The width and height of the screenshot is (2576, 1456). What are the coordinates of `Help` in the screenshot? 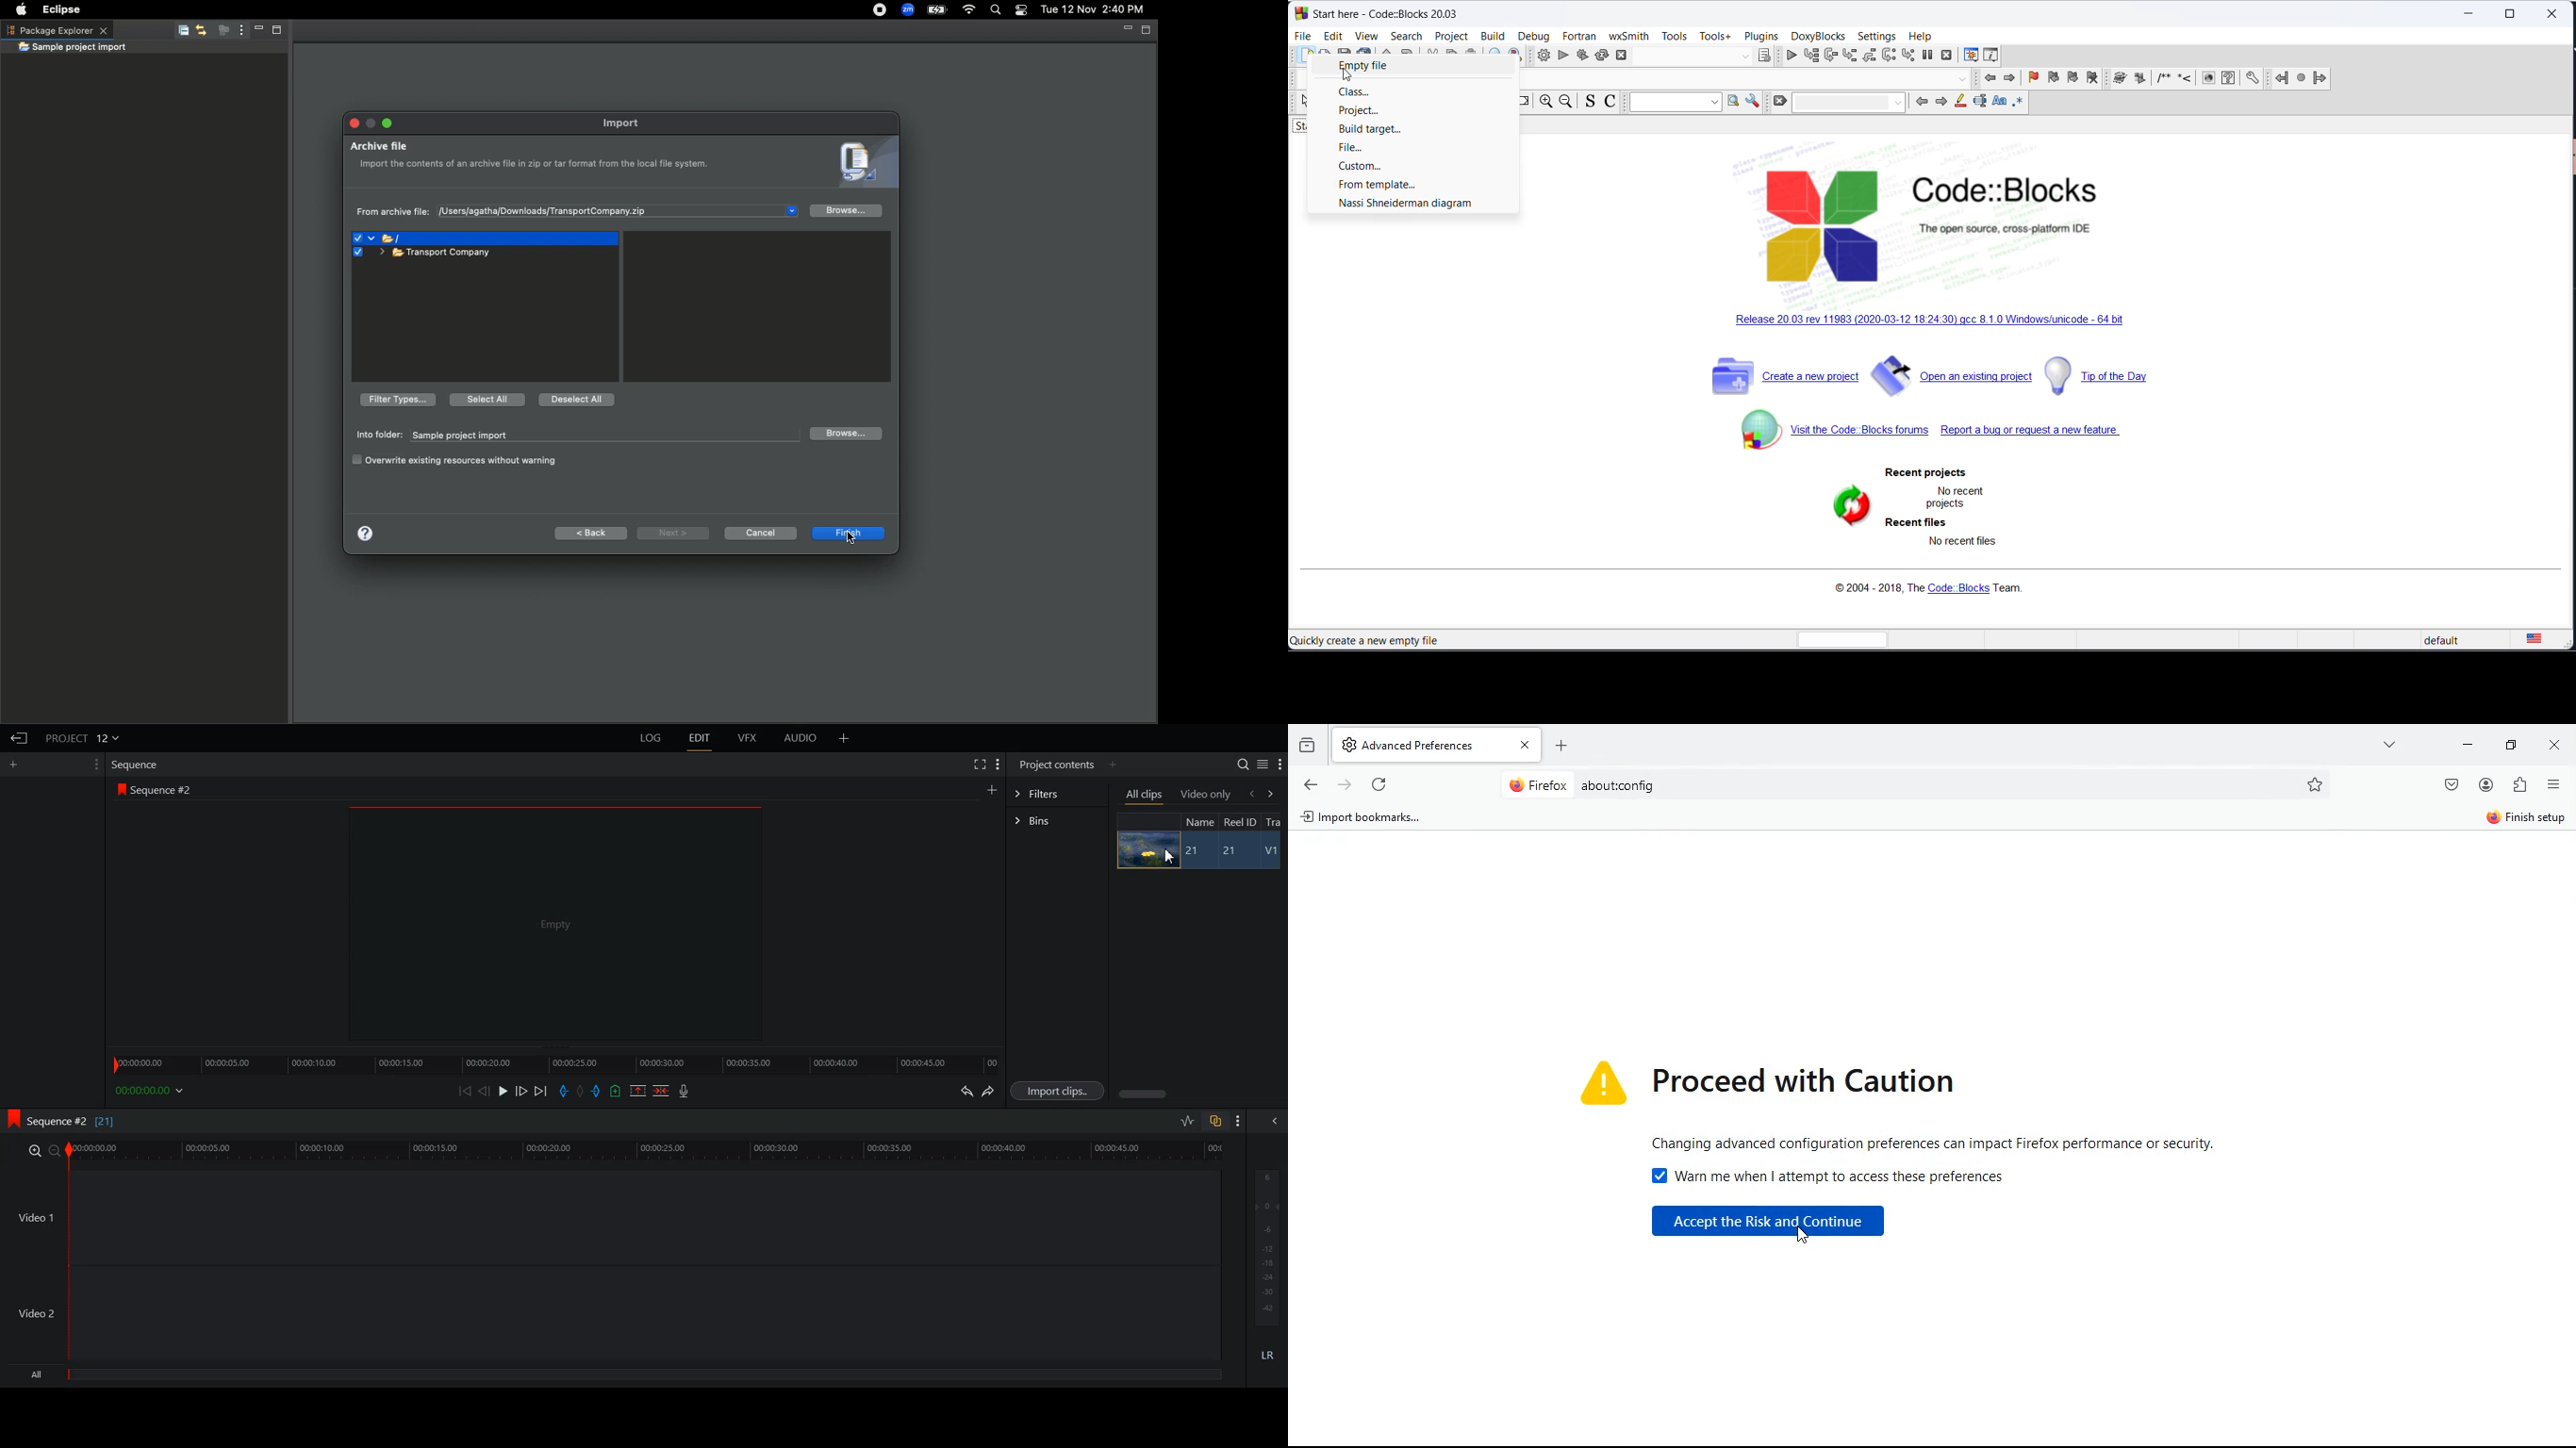 It's located at (364, 532).